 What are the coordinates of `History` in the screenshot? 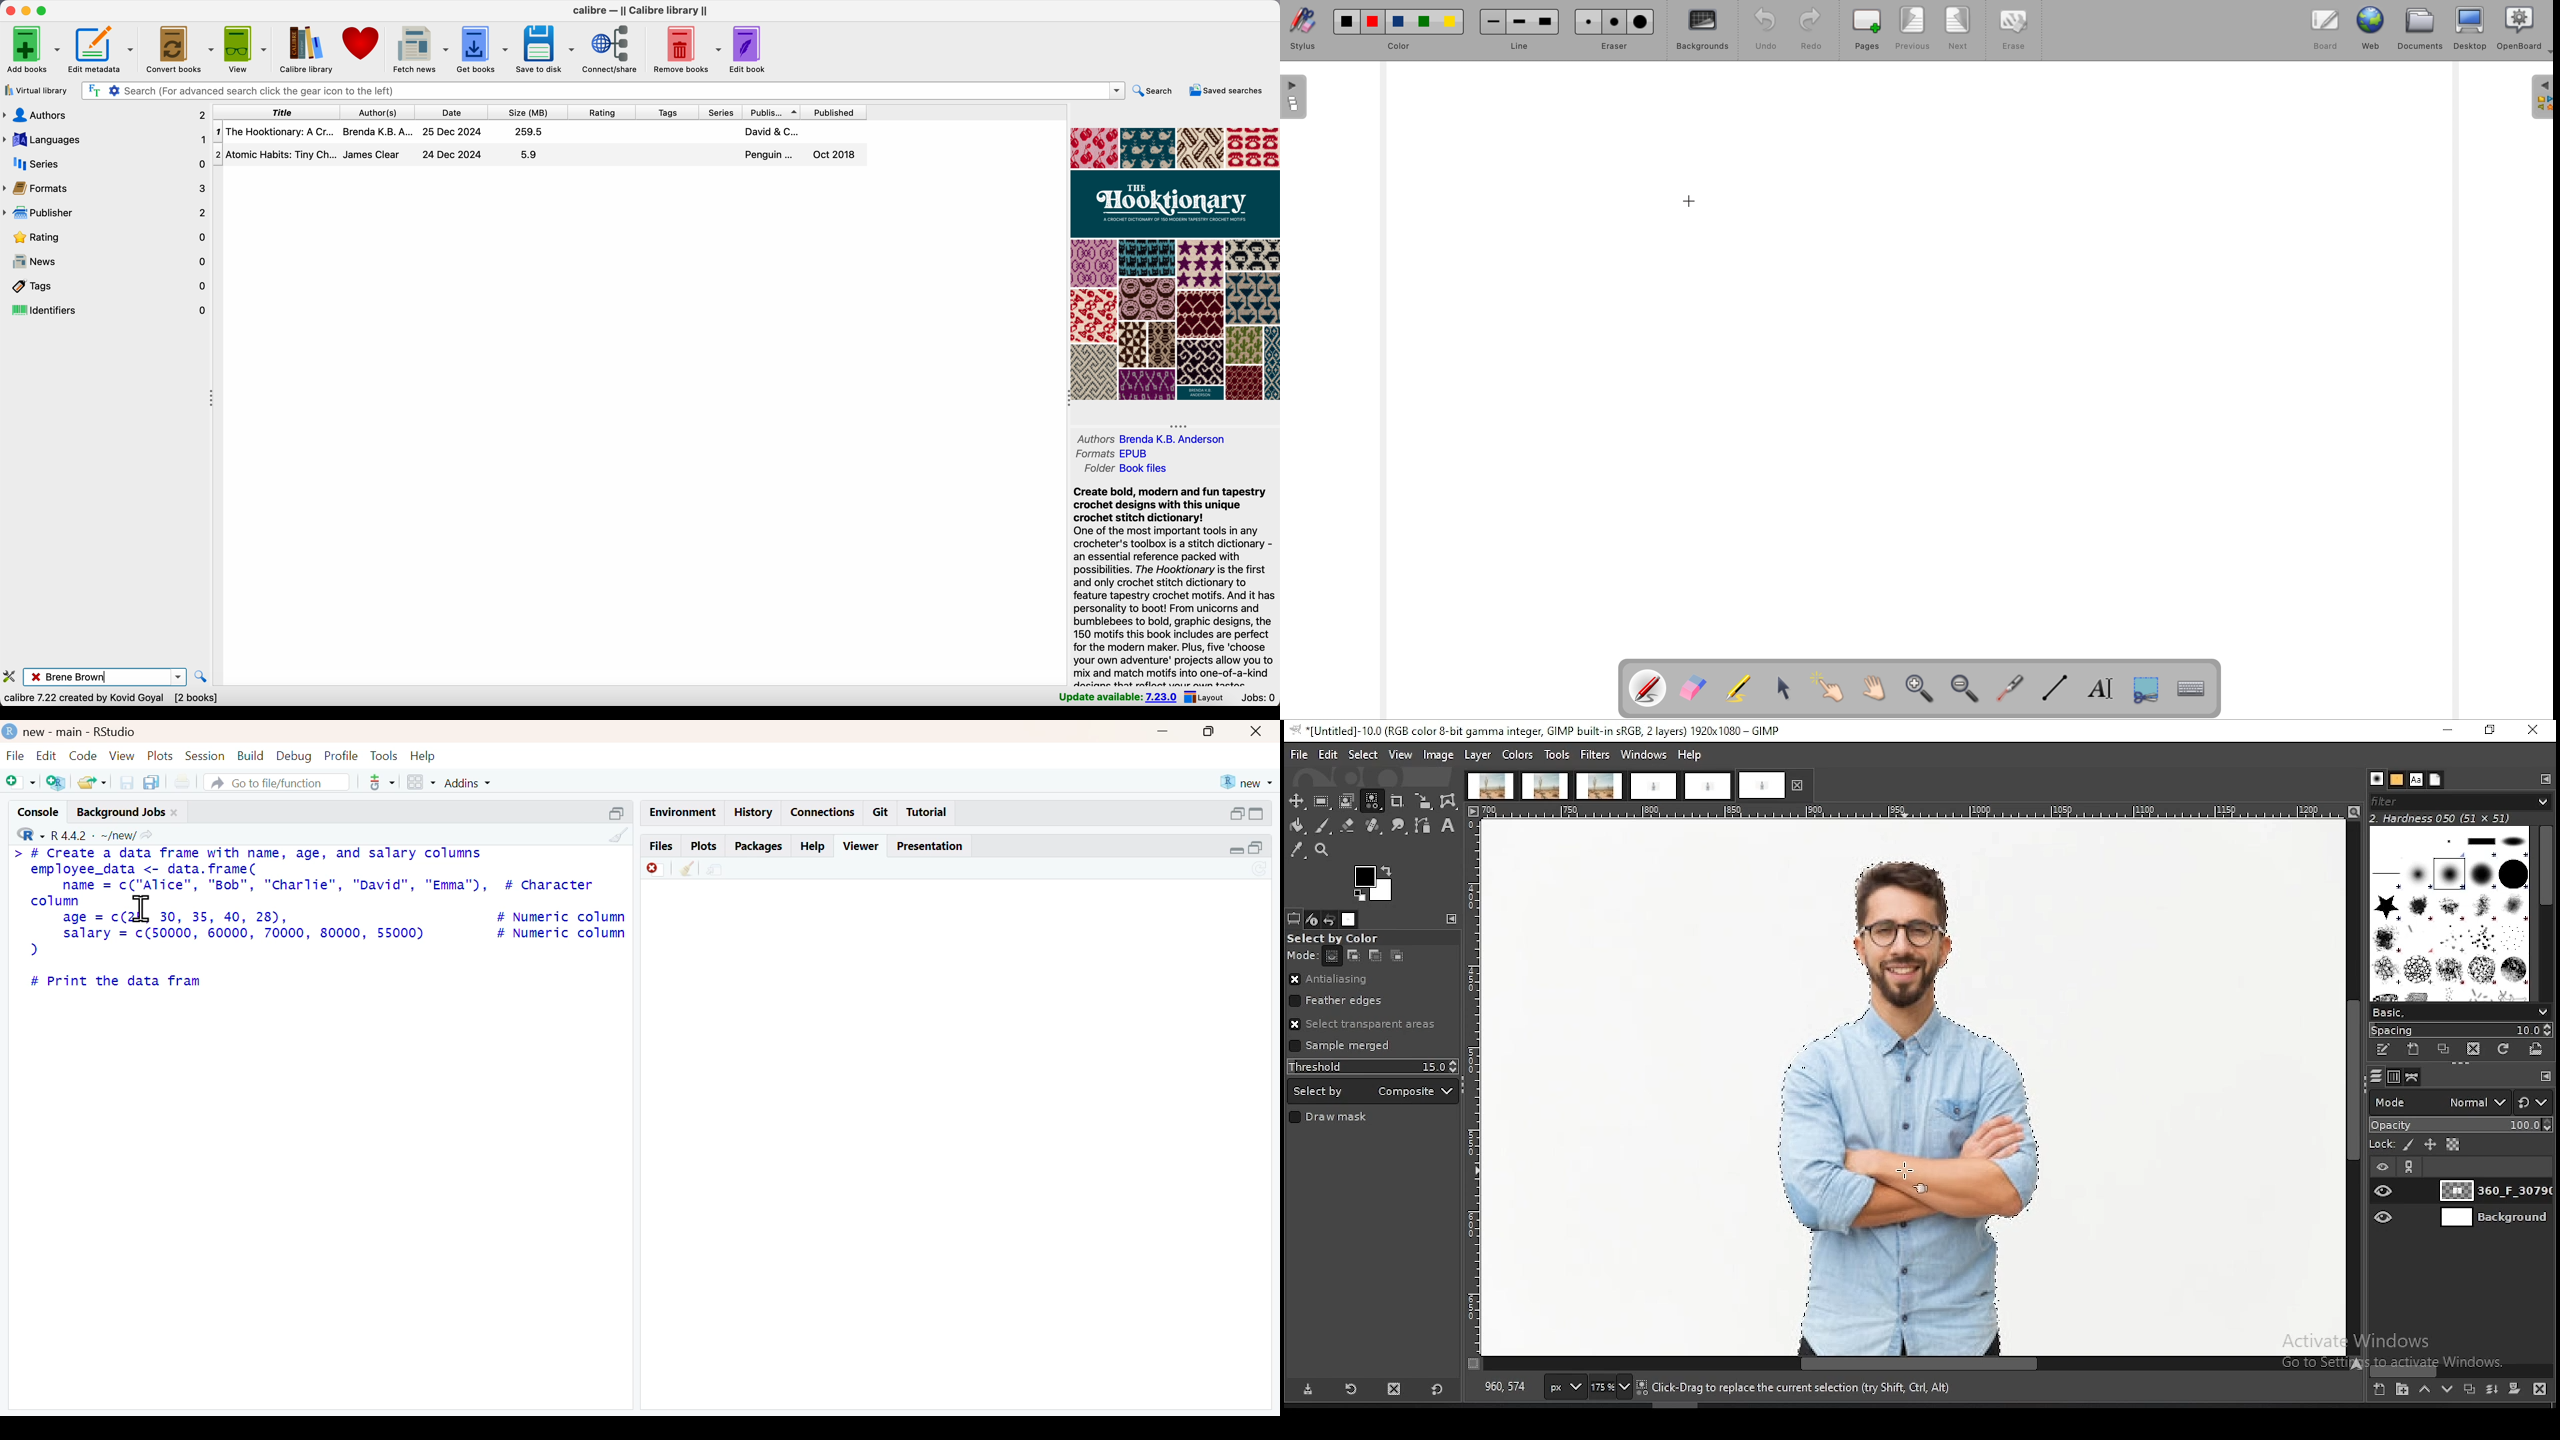 It's located at (755, 813).